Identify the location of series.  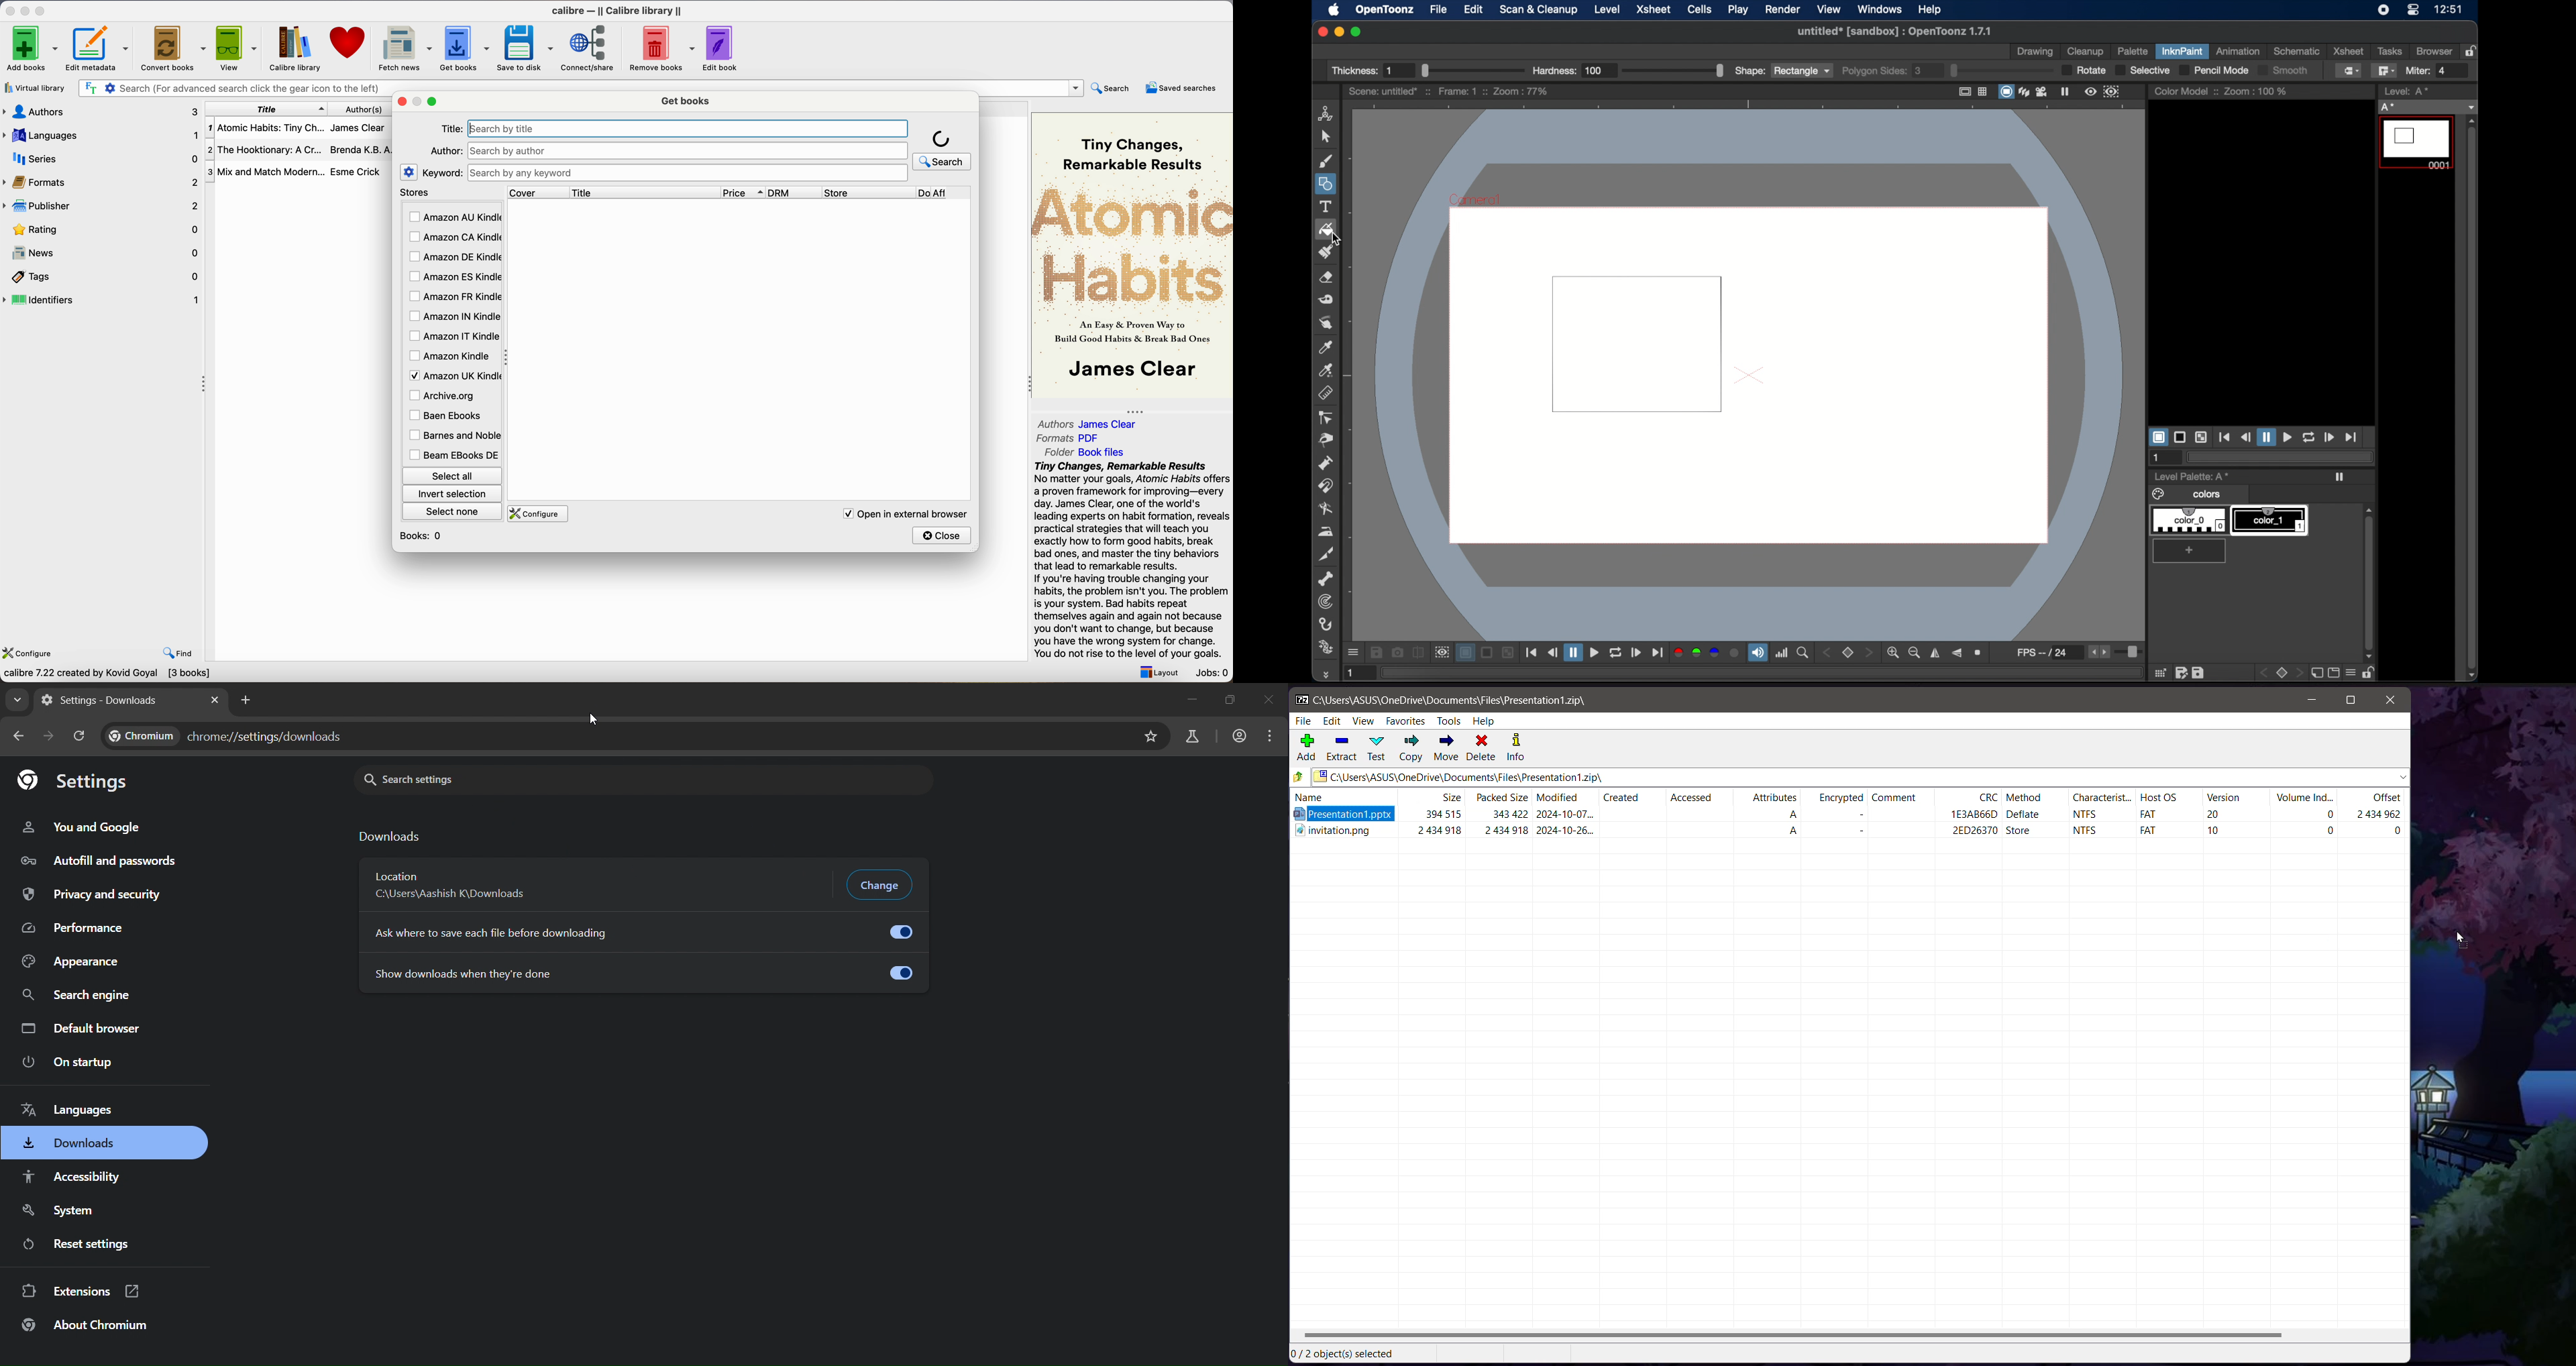
(102, 159).